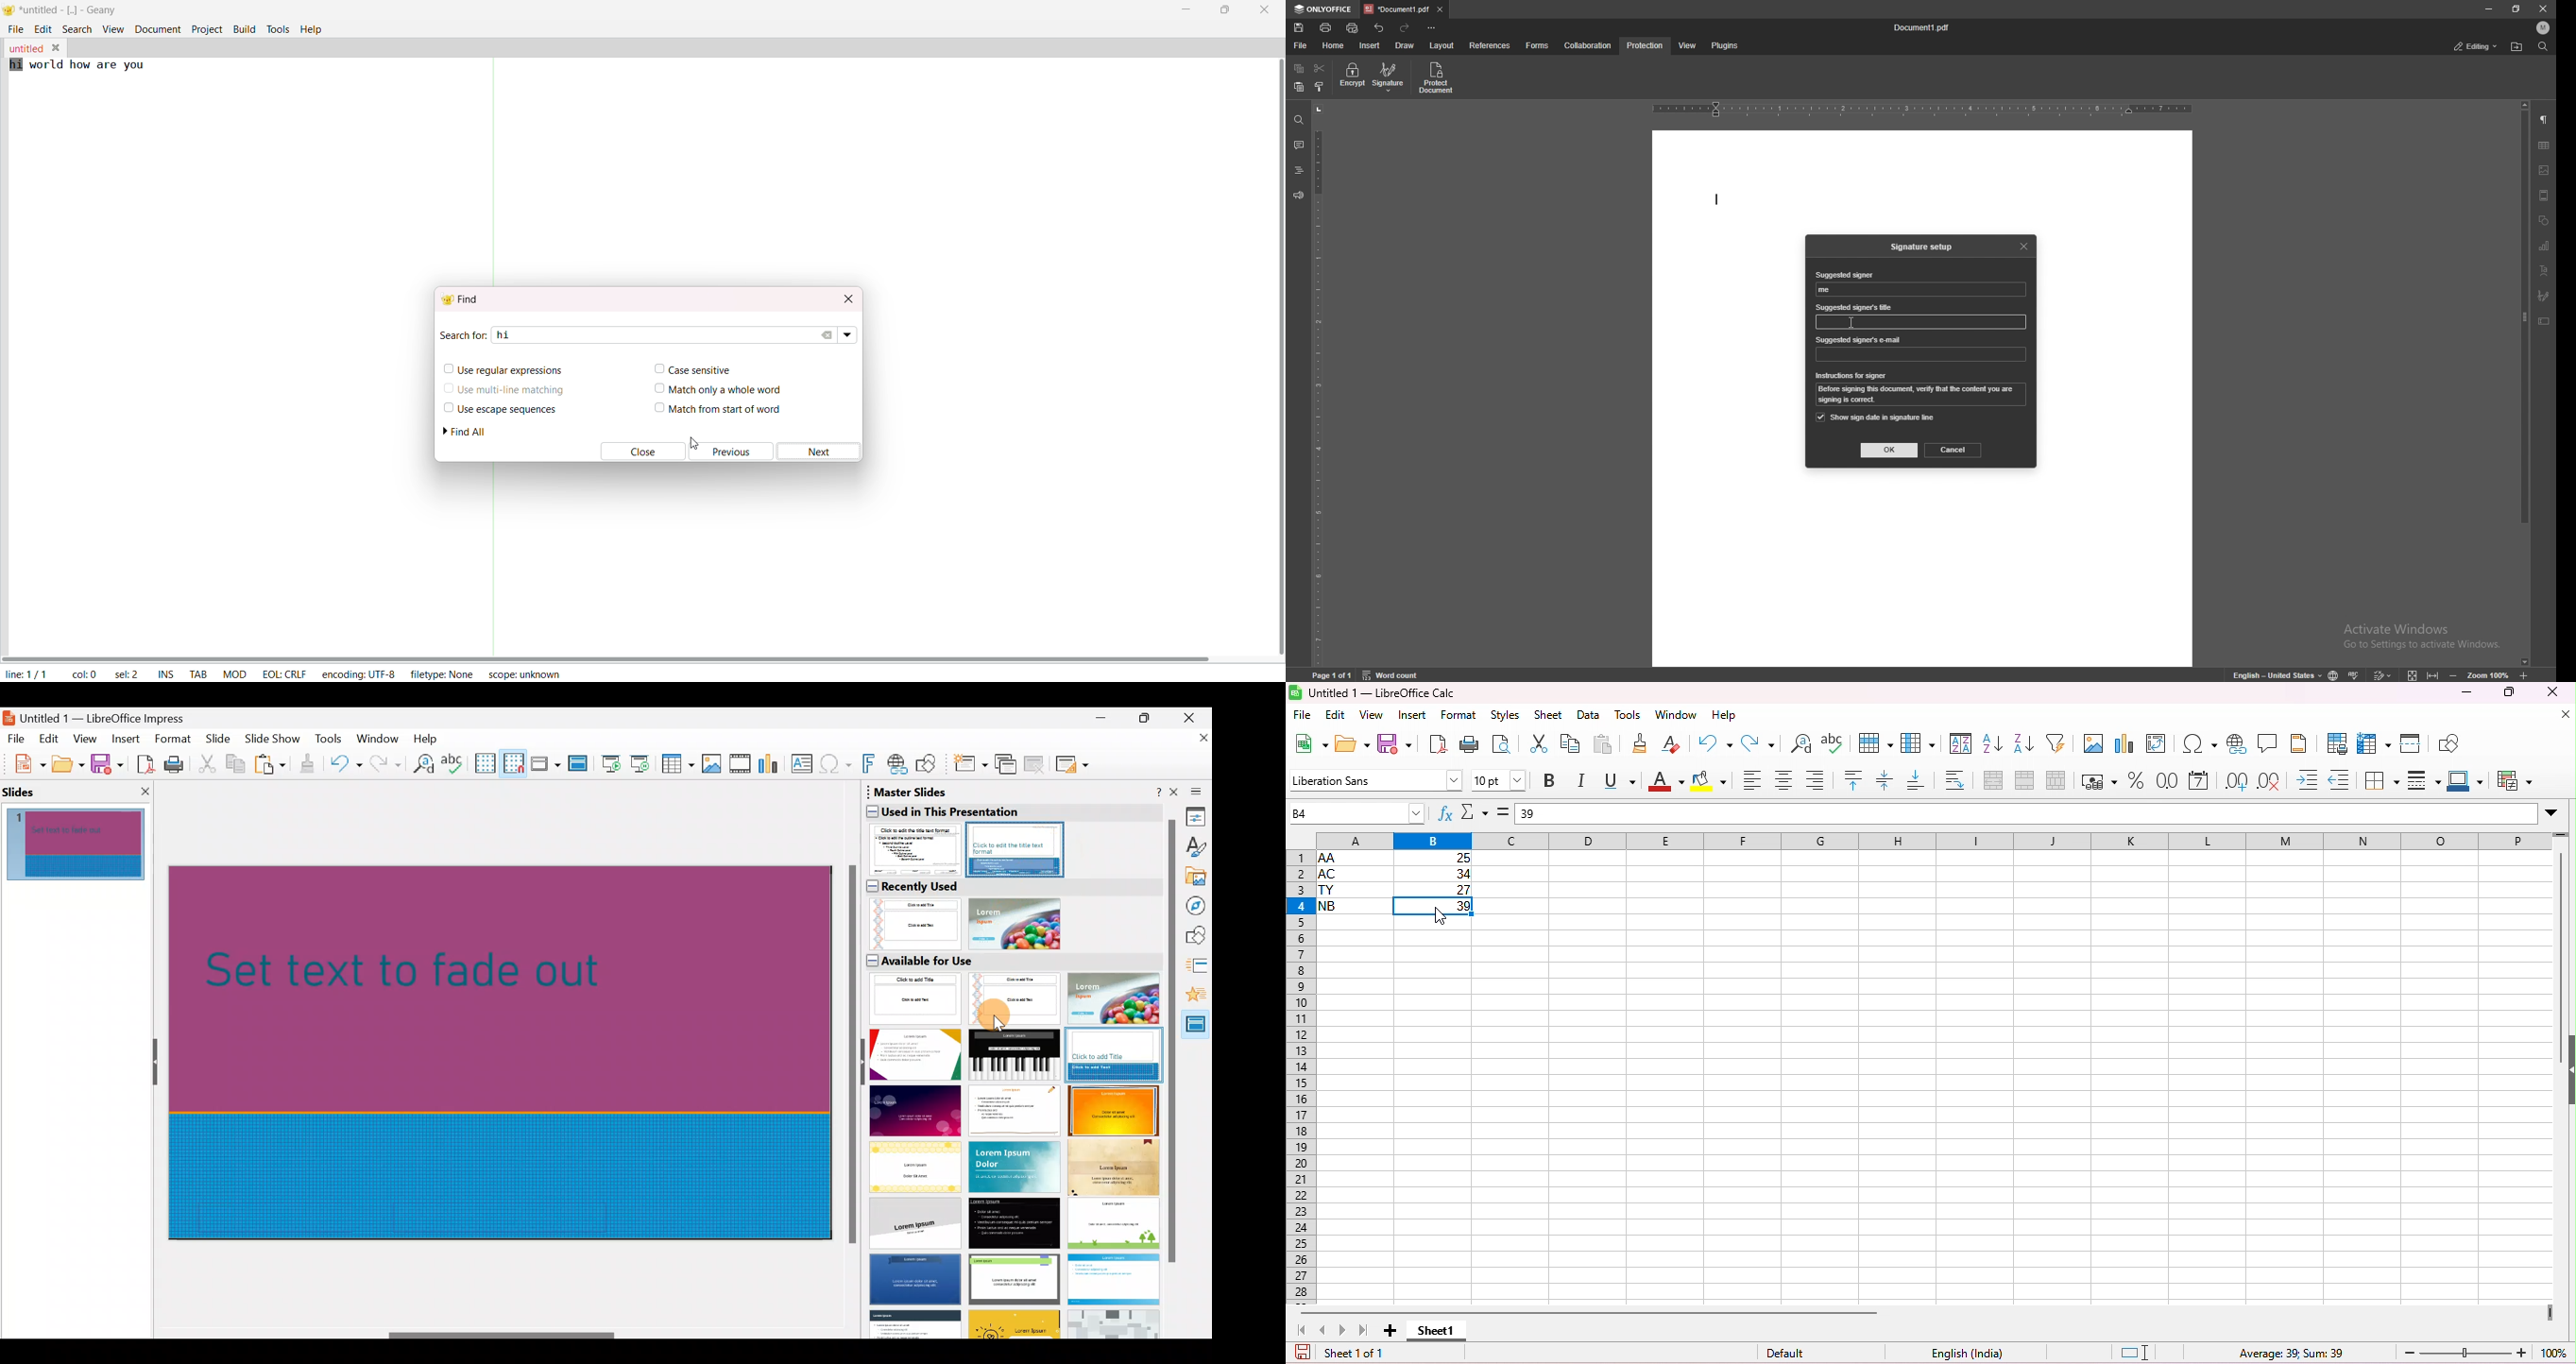 This screenshot has width=2576, height=1372. I want to click on Export directly as PDF, so click(143, 763).